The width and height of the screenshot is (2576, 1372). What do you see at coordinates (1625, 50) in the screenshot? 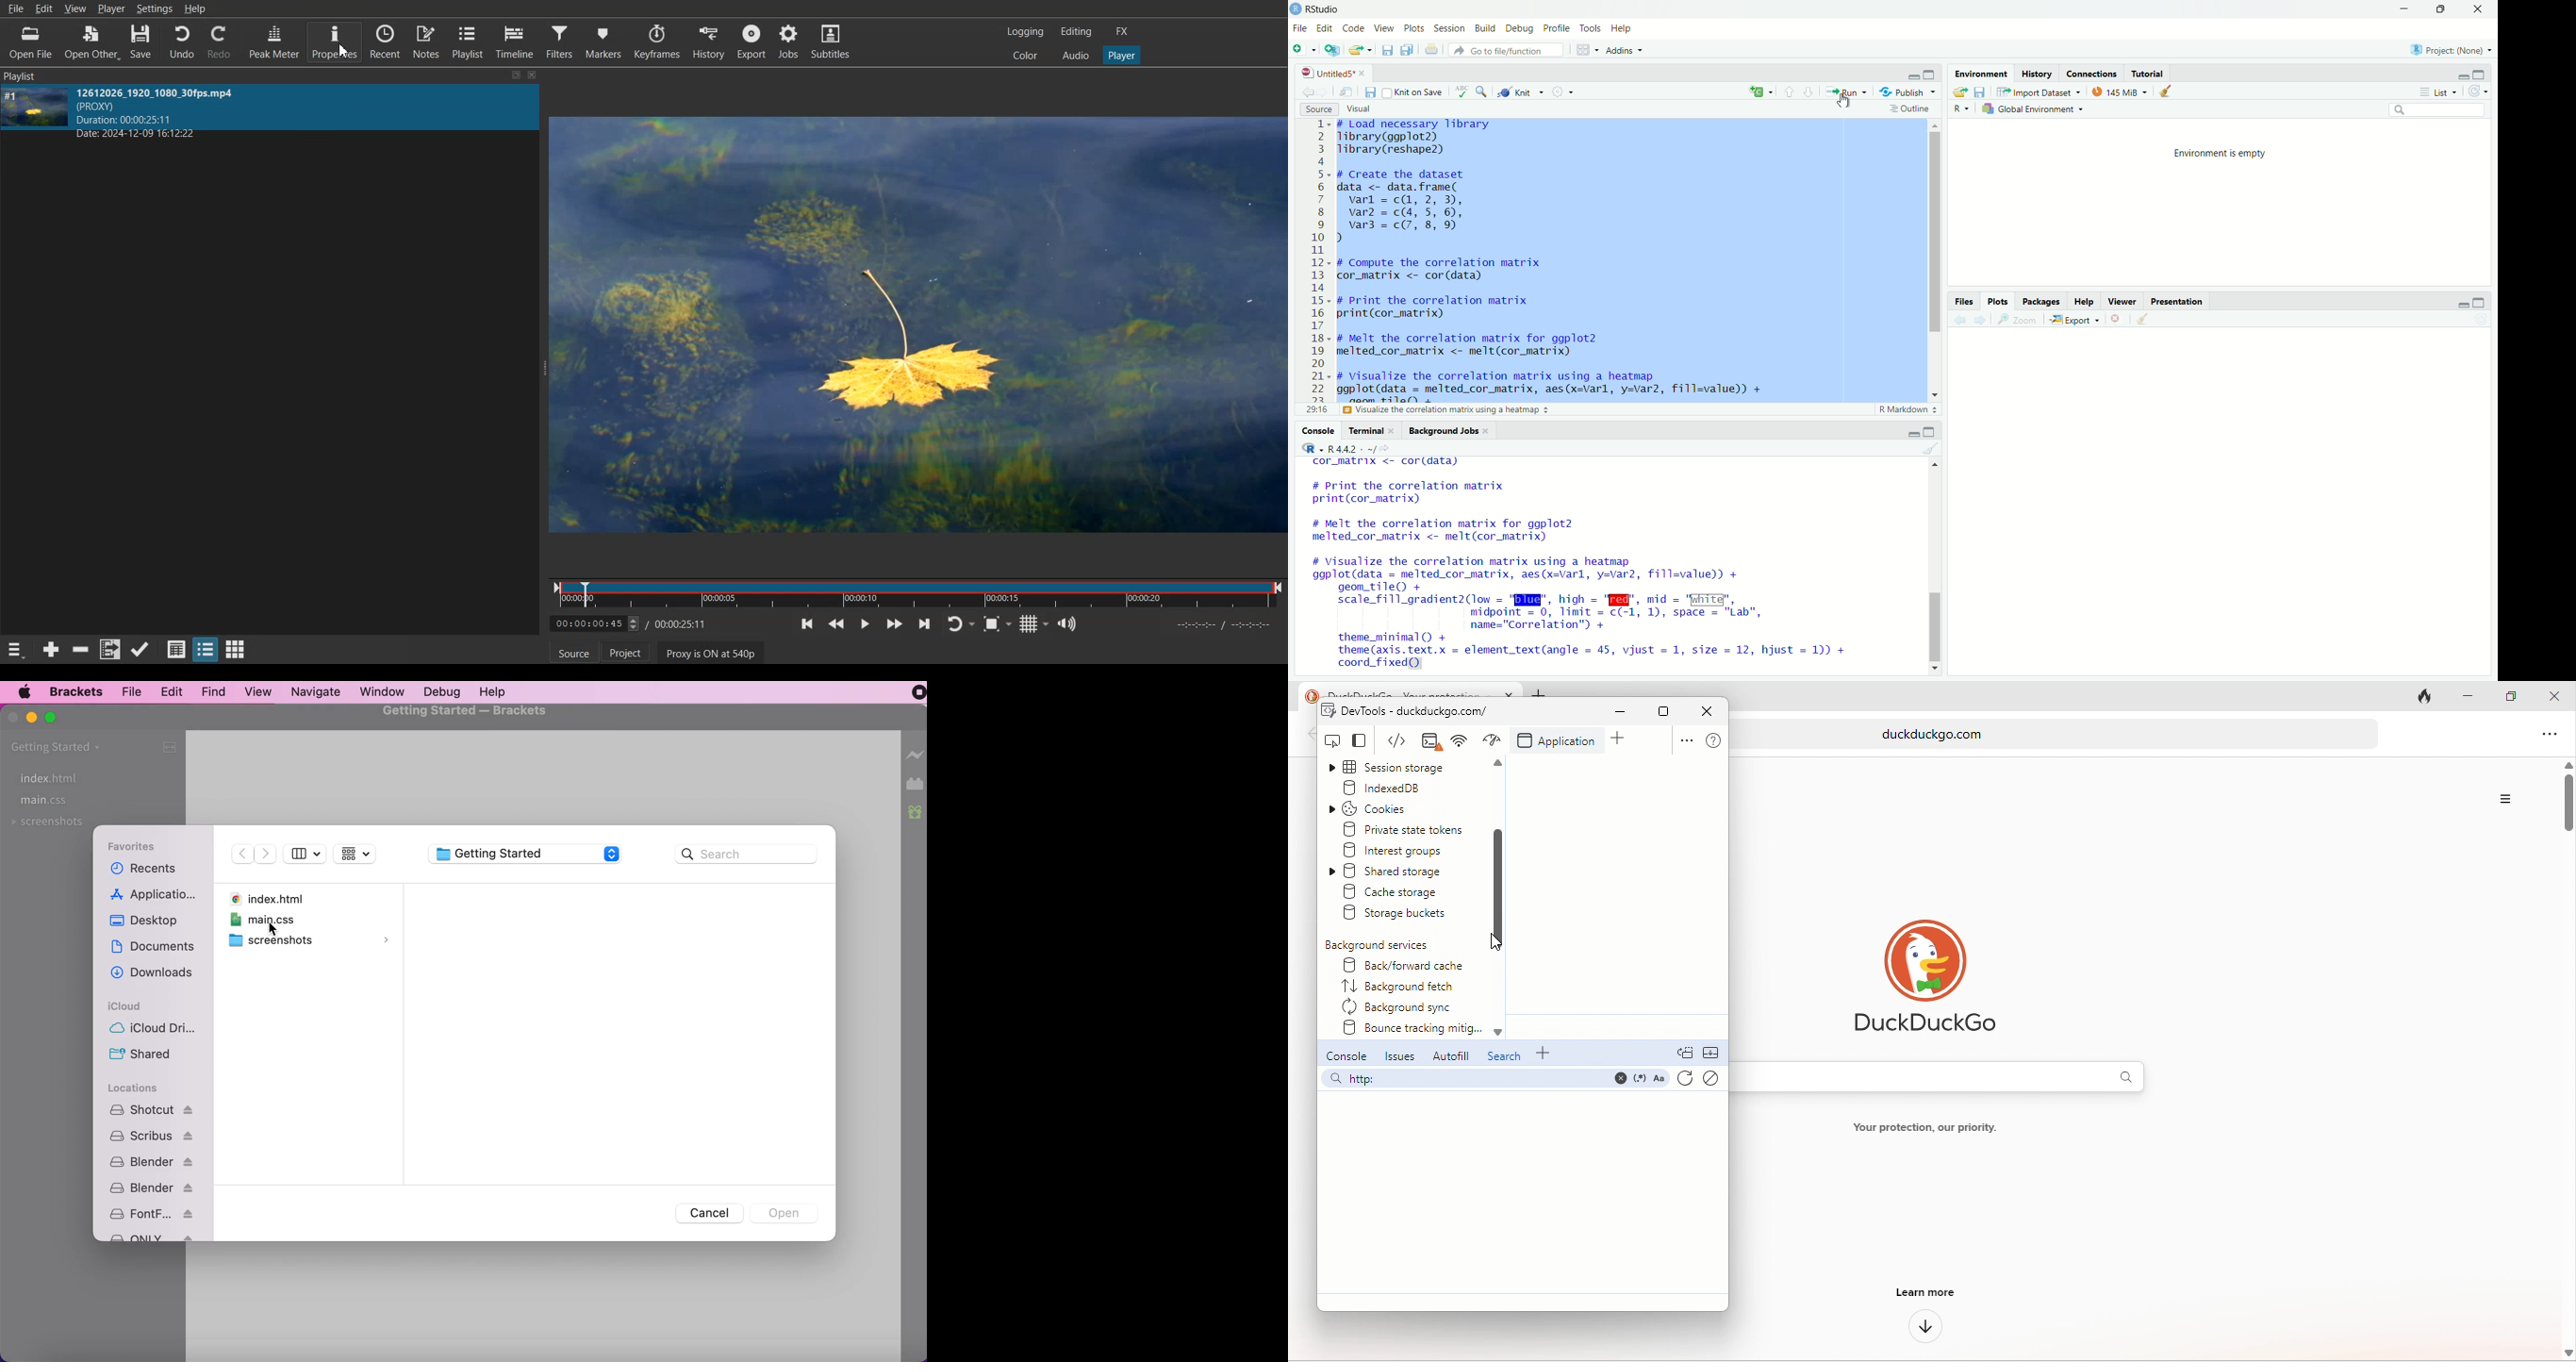
I see `addins` at bounding box center [1625, 50].